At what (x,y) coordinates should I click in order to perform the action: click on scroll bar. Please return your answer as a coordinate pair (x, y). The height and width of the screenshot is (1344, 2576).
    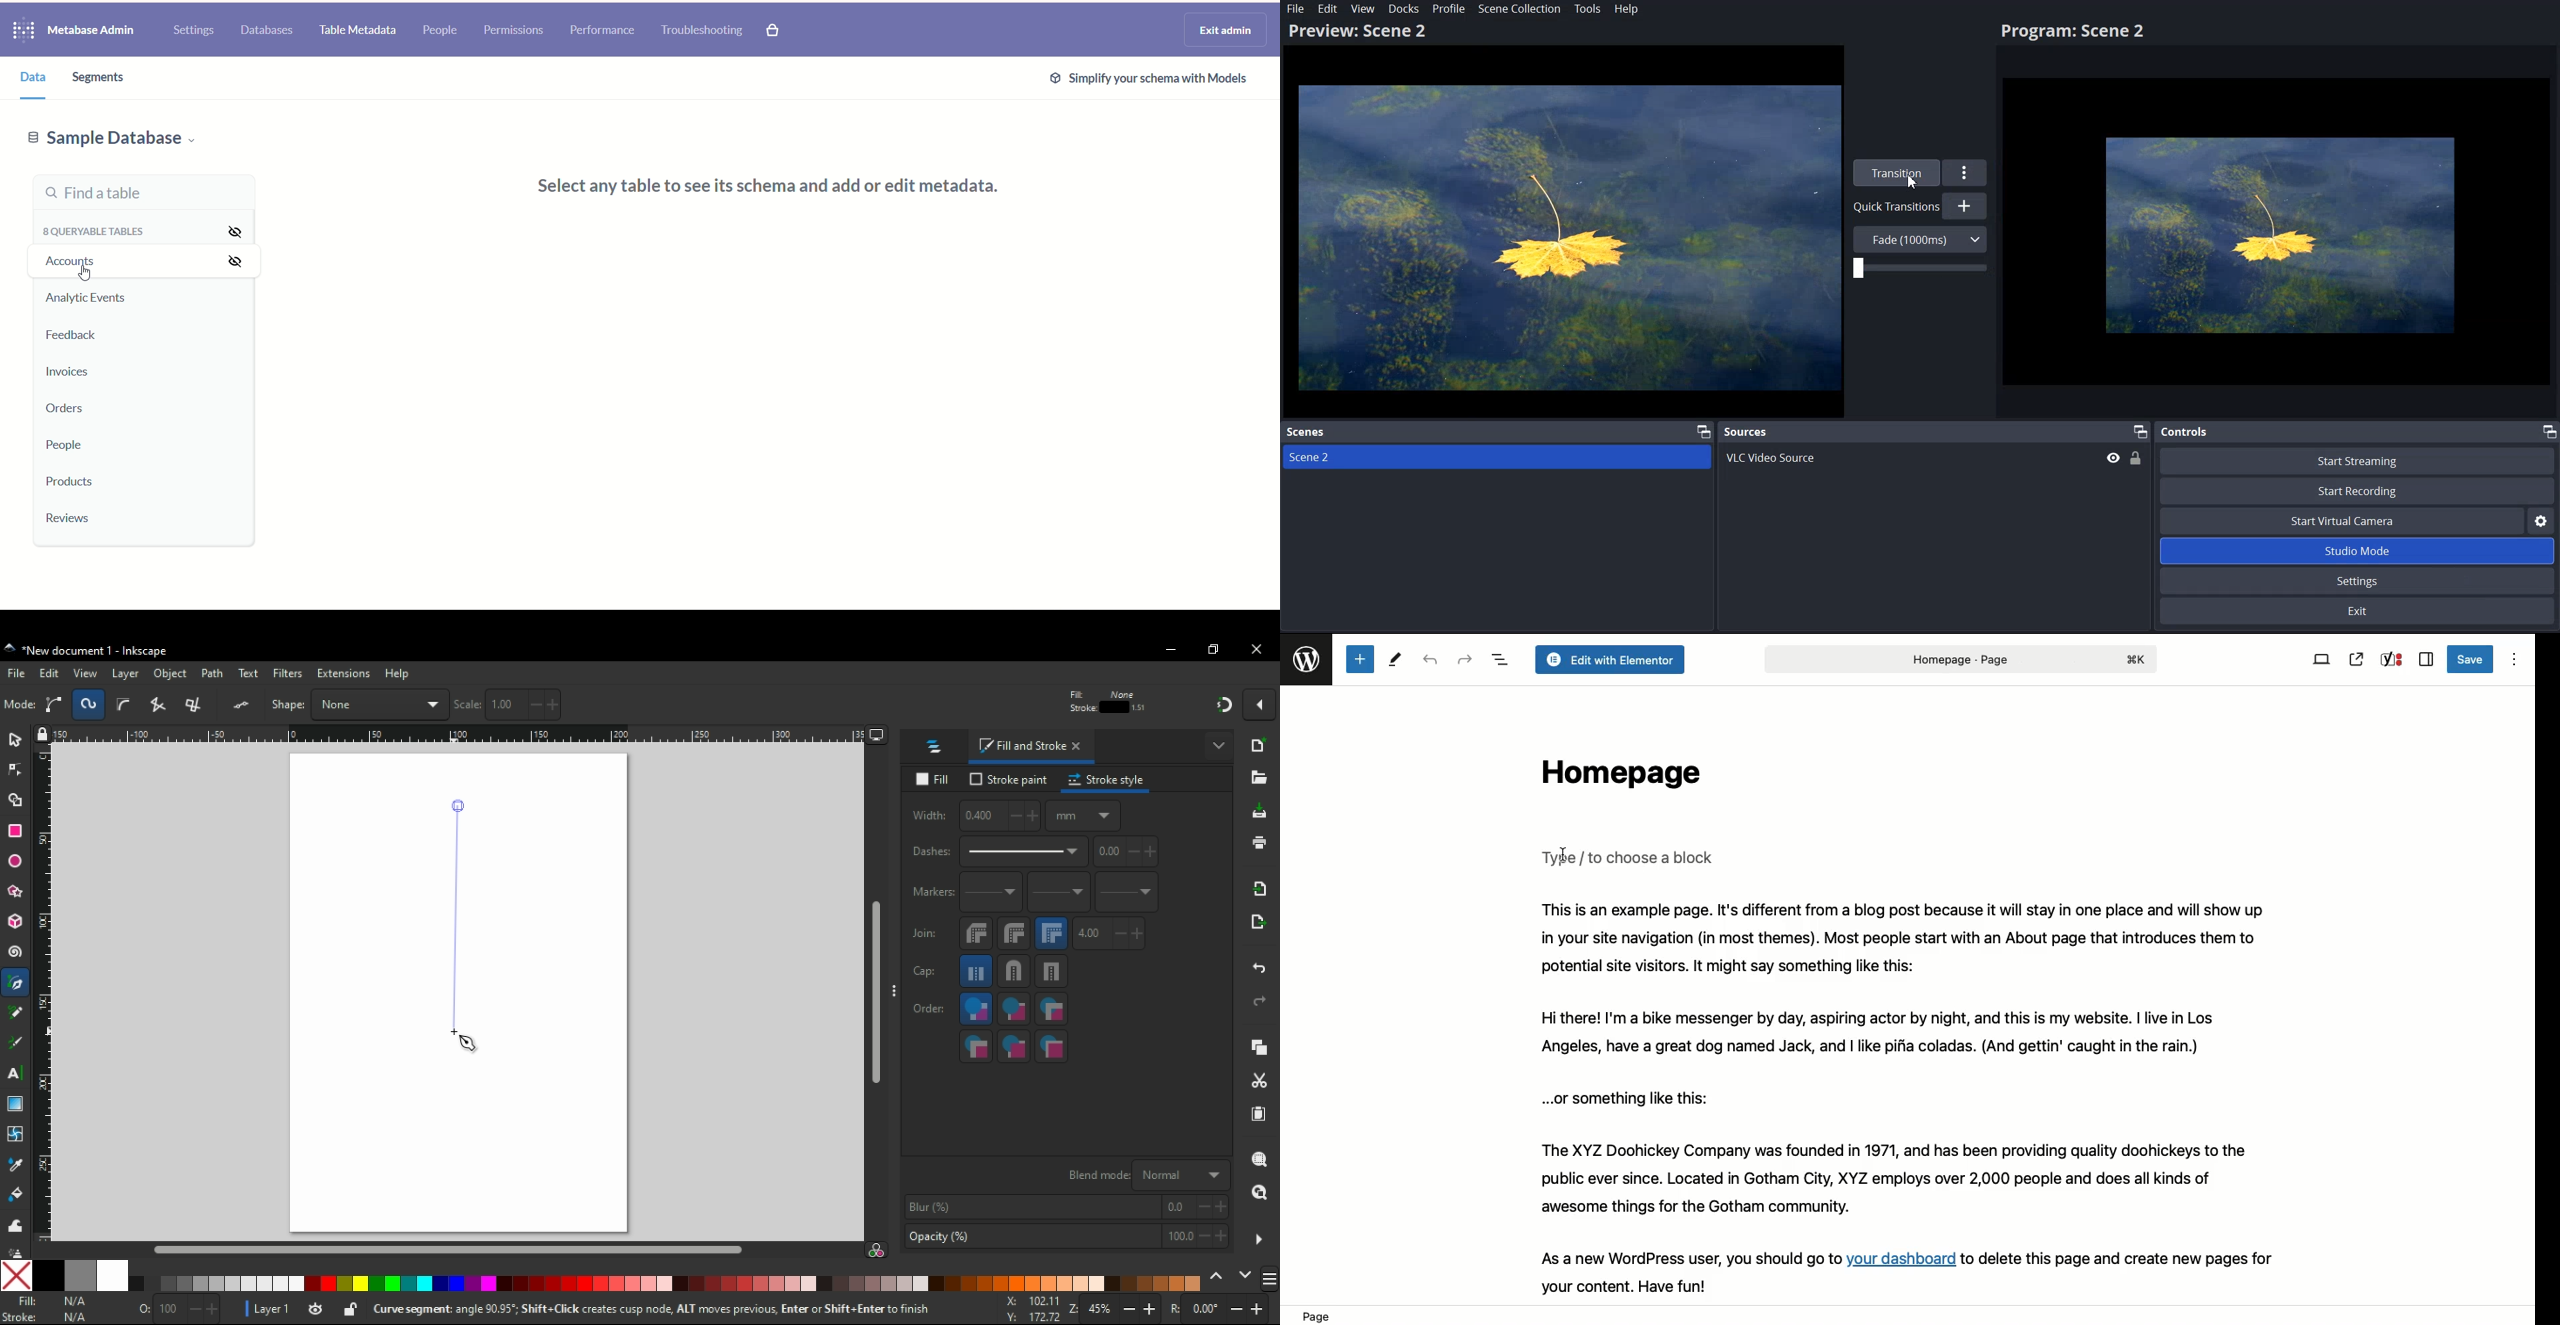
    Looking at the image, I should click on (877, 993).